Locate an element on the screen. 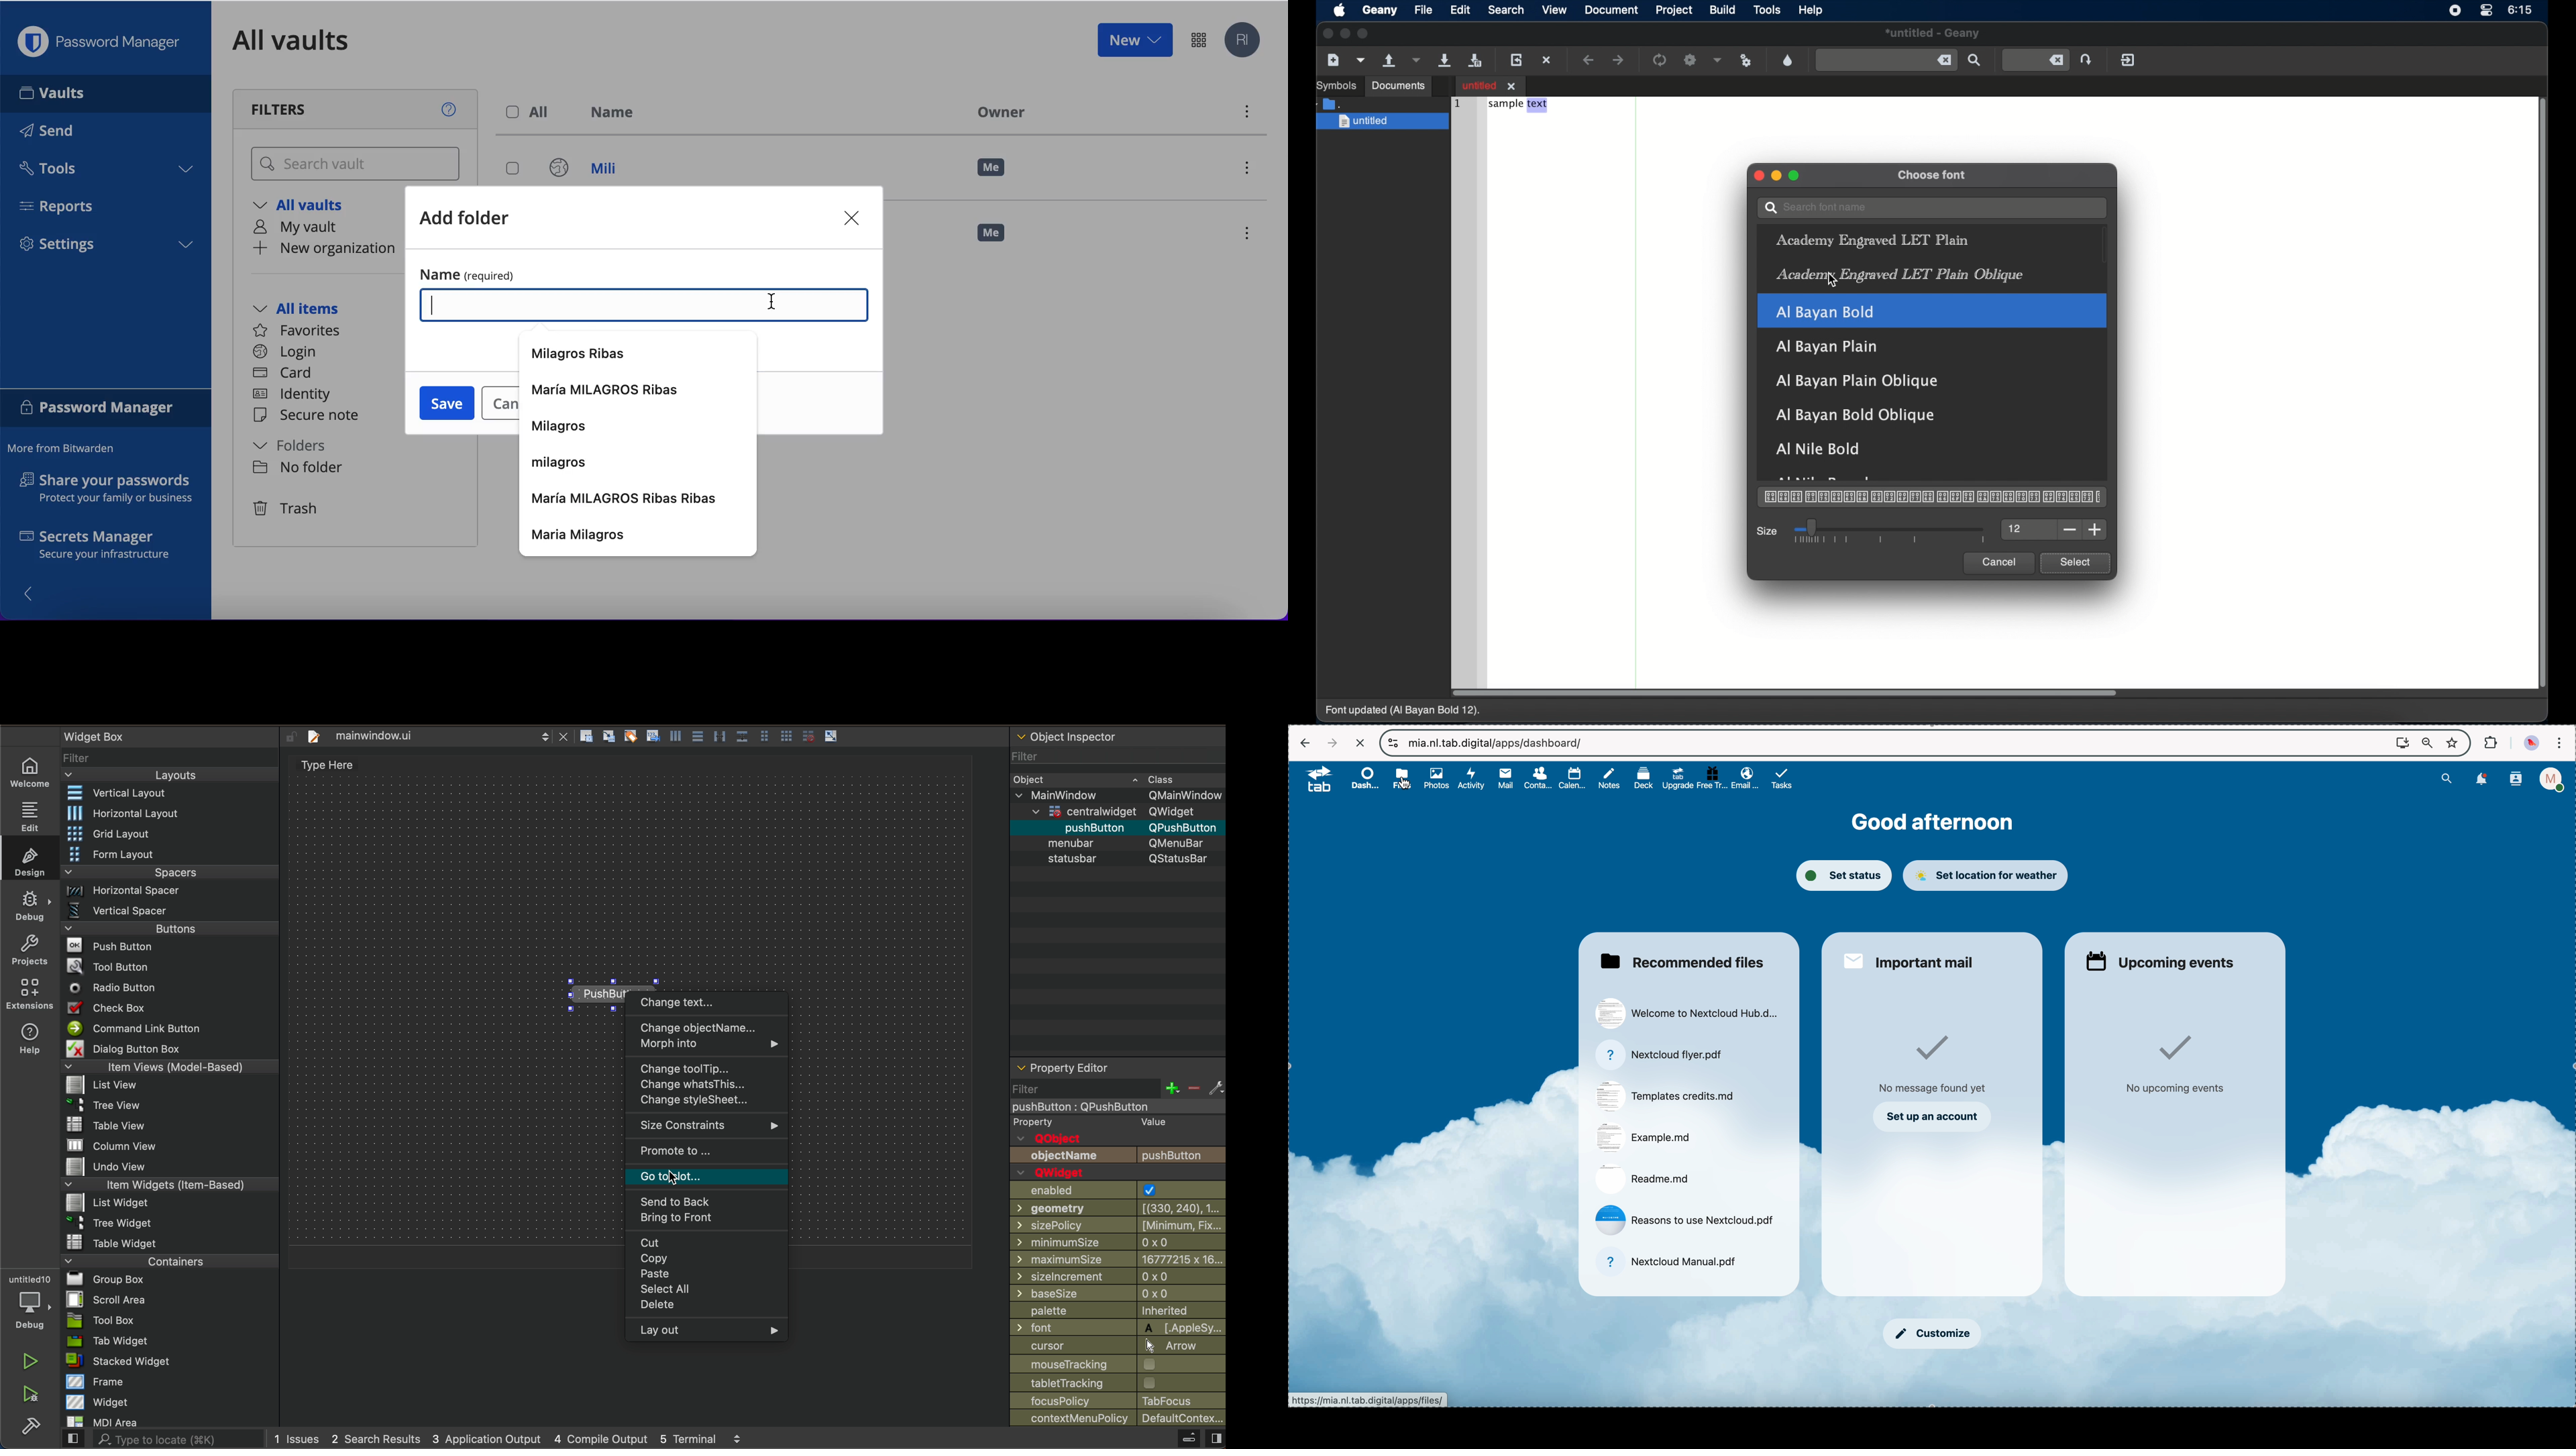 The height and width of the screenshot is (1456, 2576). file is located at coordinates (1688, 1015).